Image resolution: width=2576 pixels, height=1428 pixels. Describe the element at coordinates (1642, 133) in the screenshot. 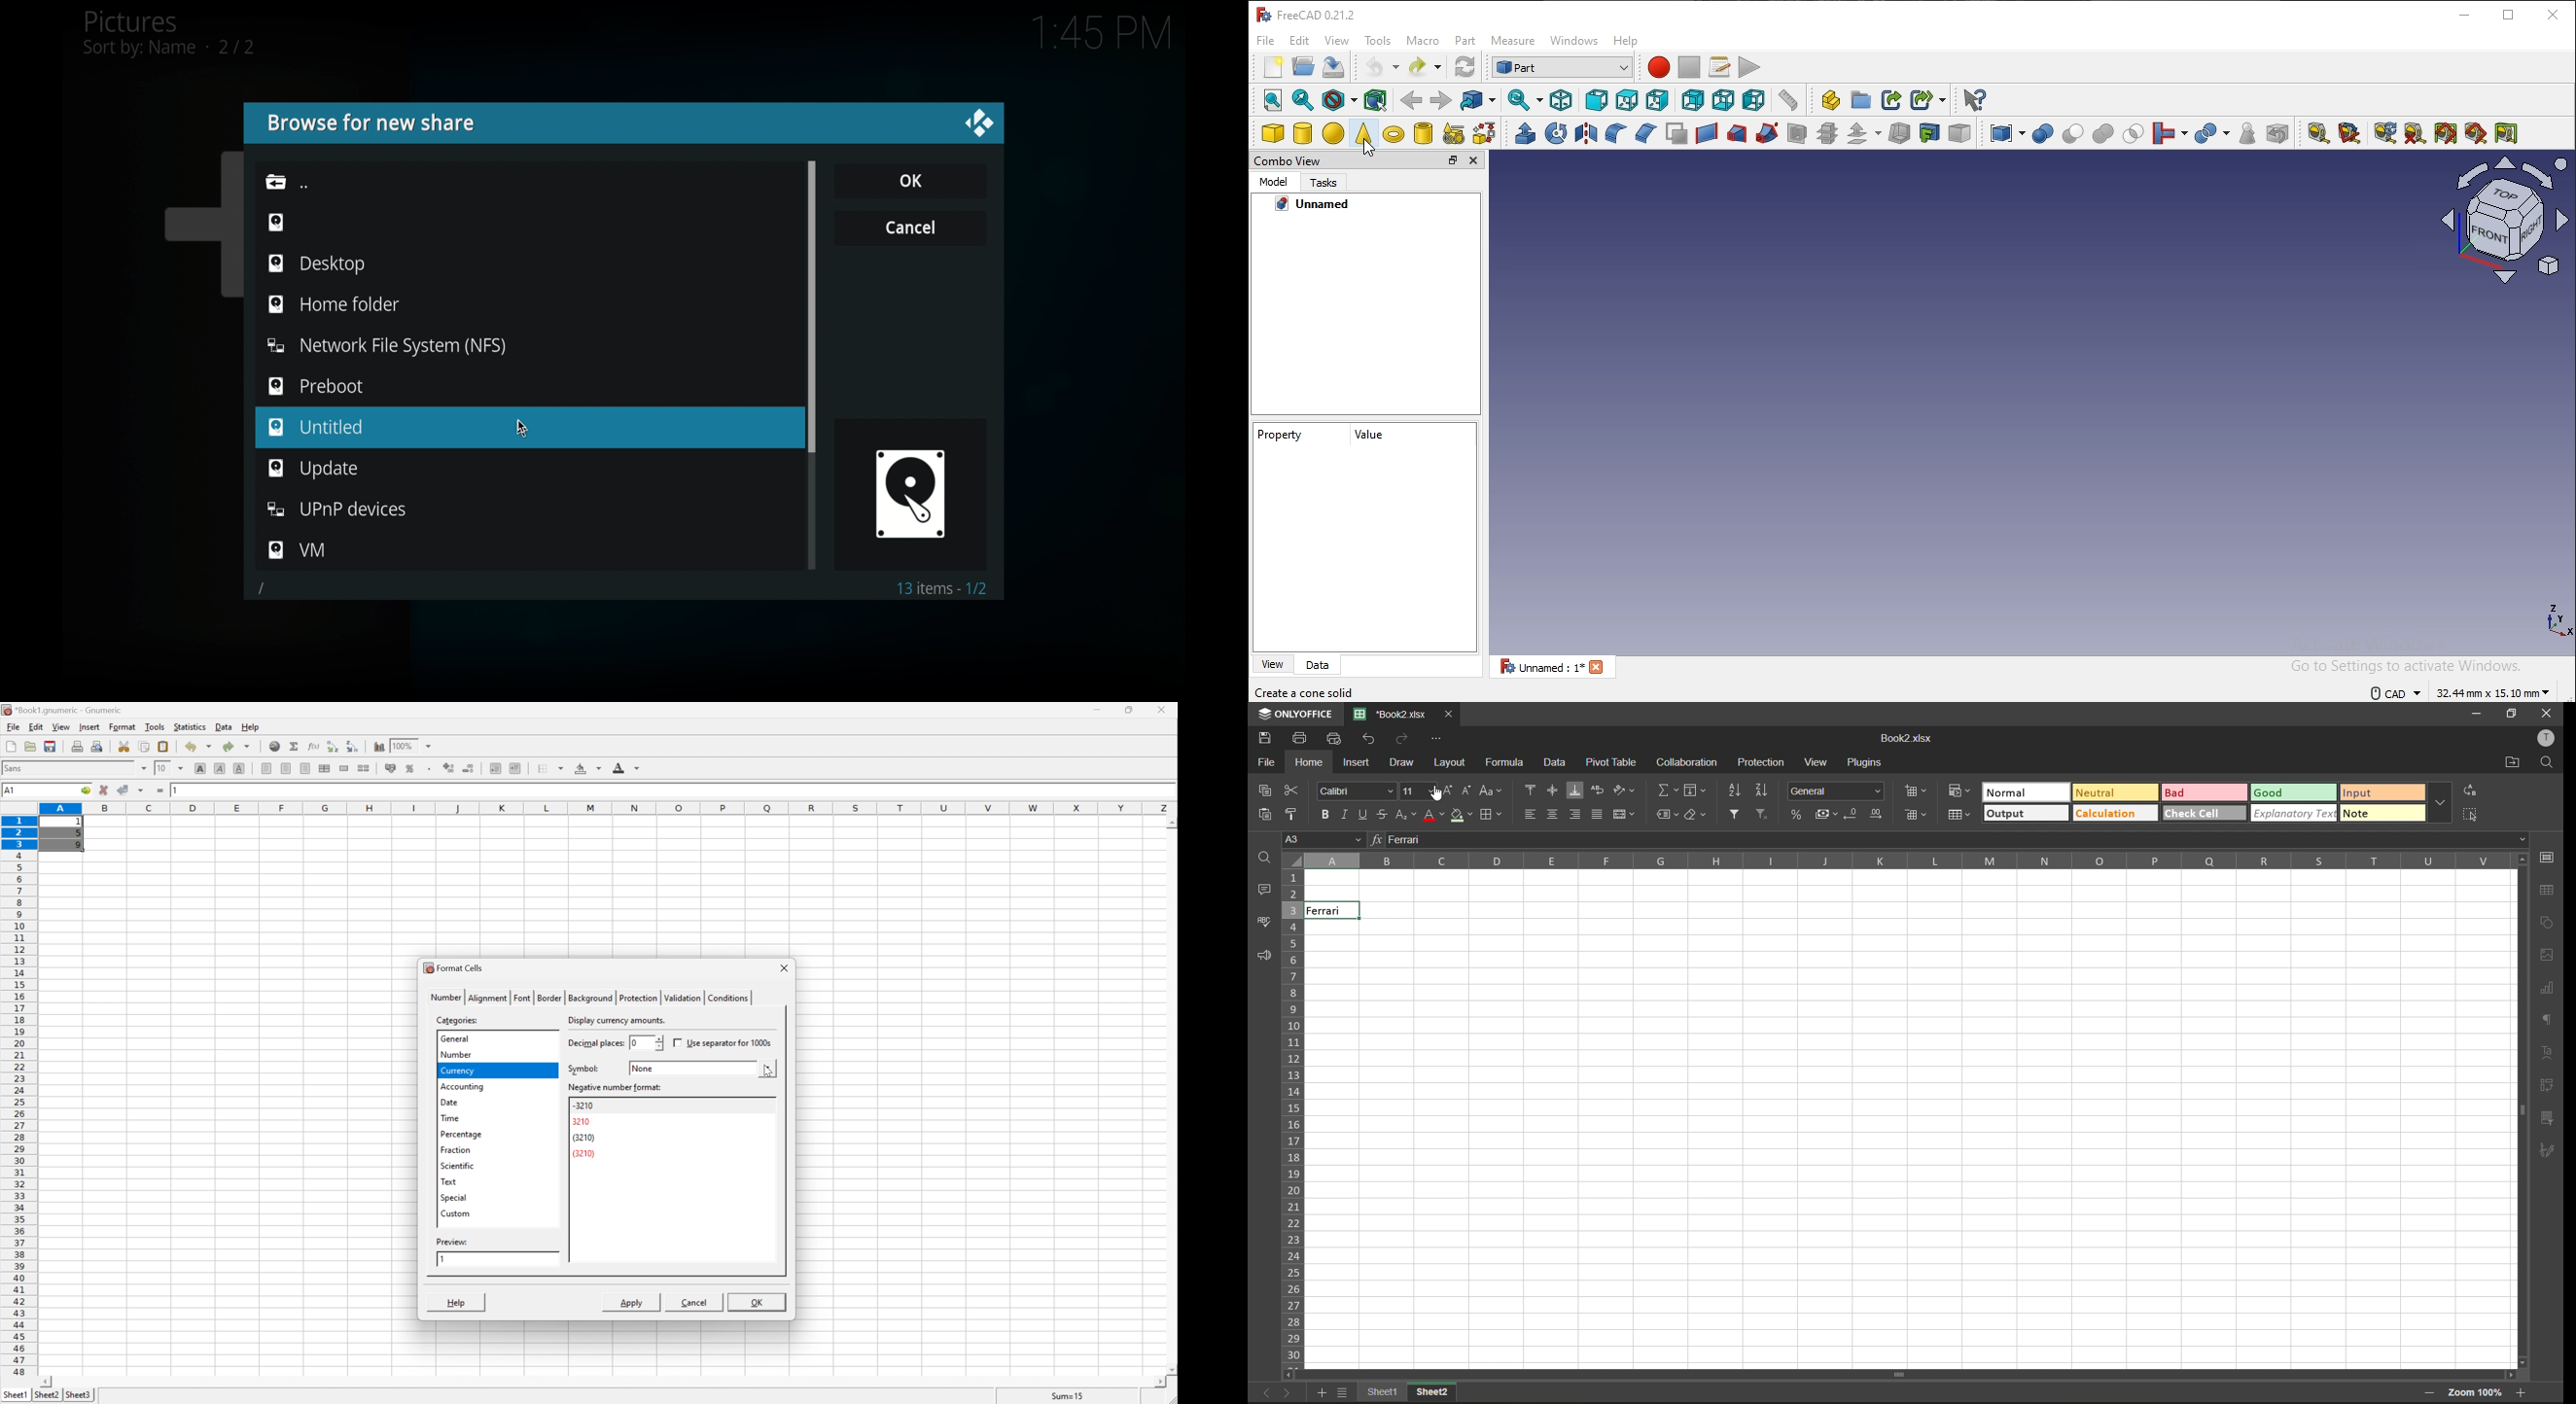

I see `chamfer` at that location.